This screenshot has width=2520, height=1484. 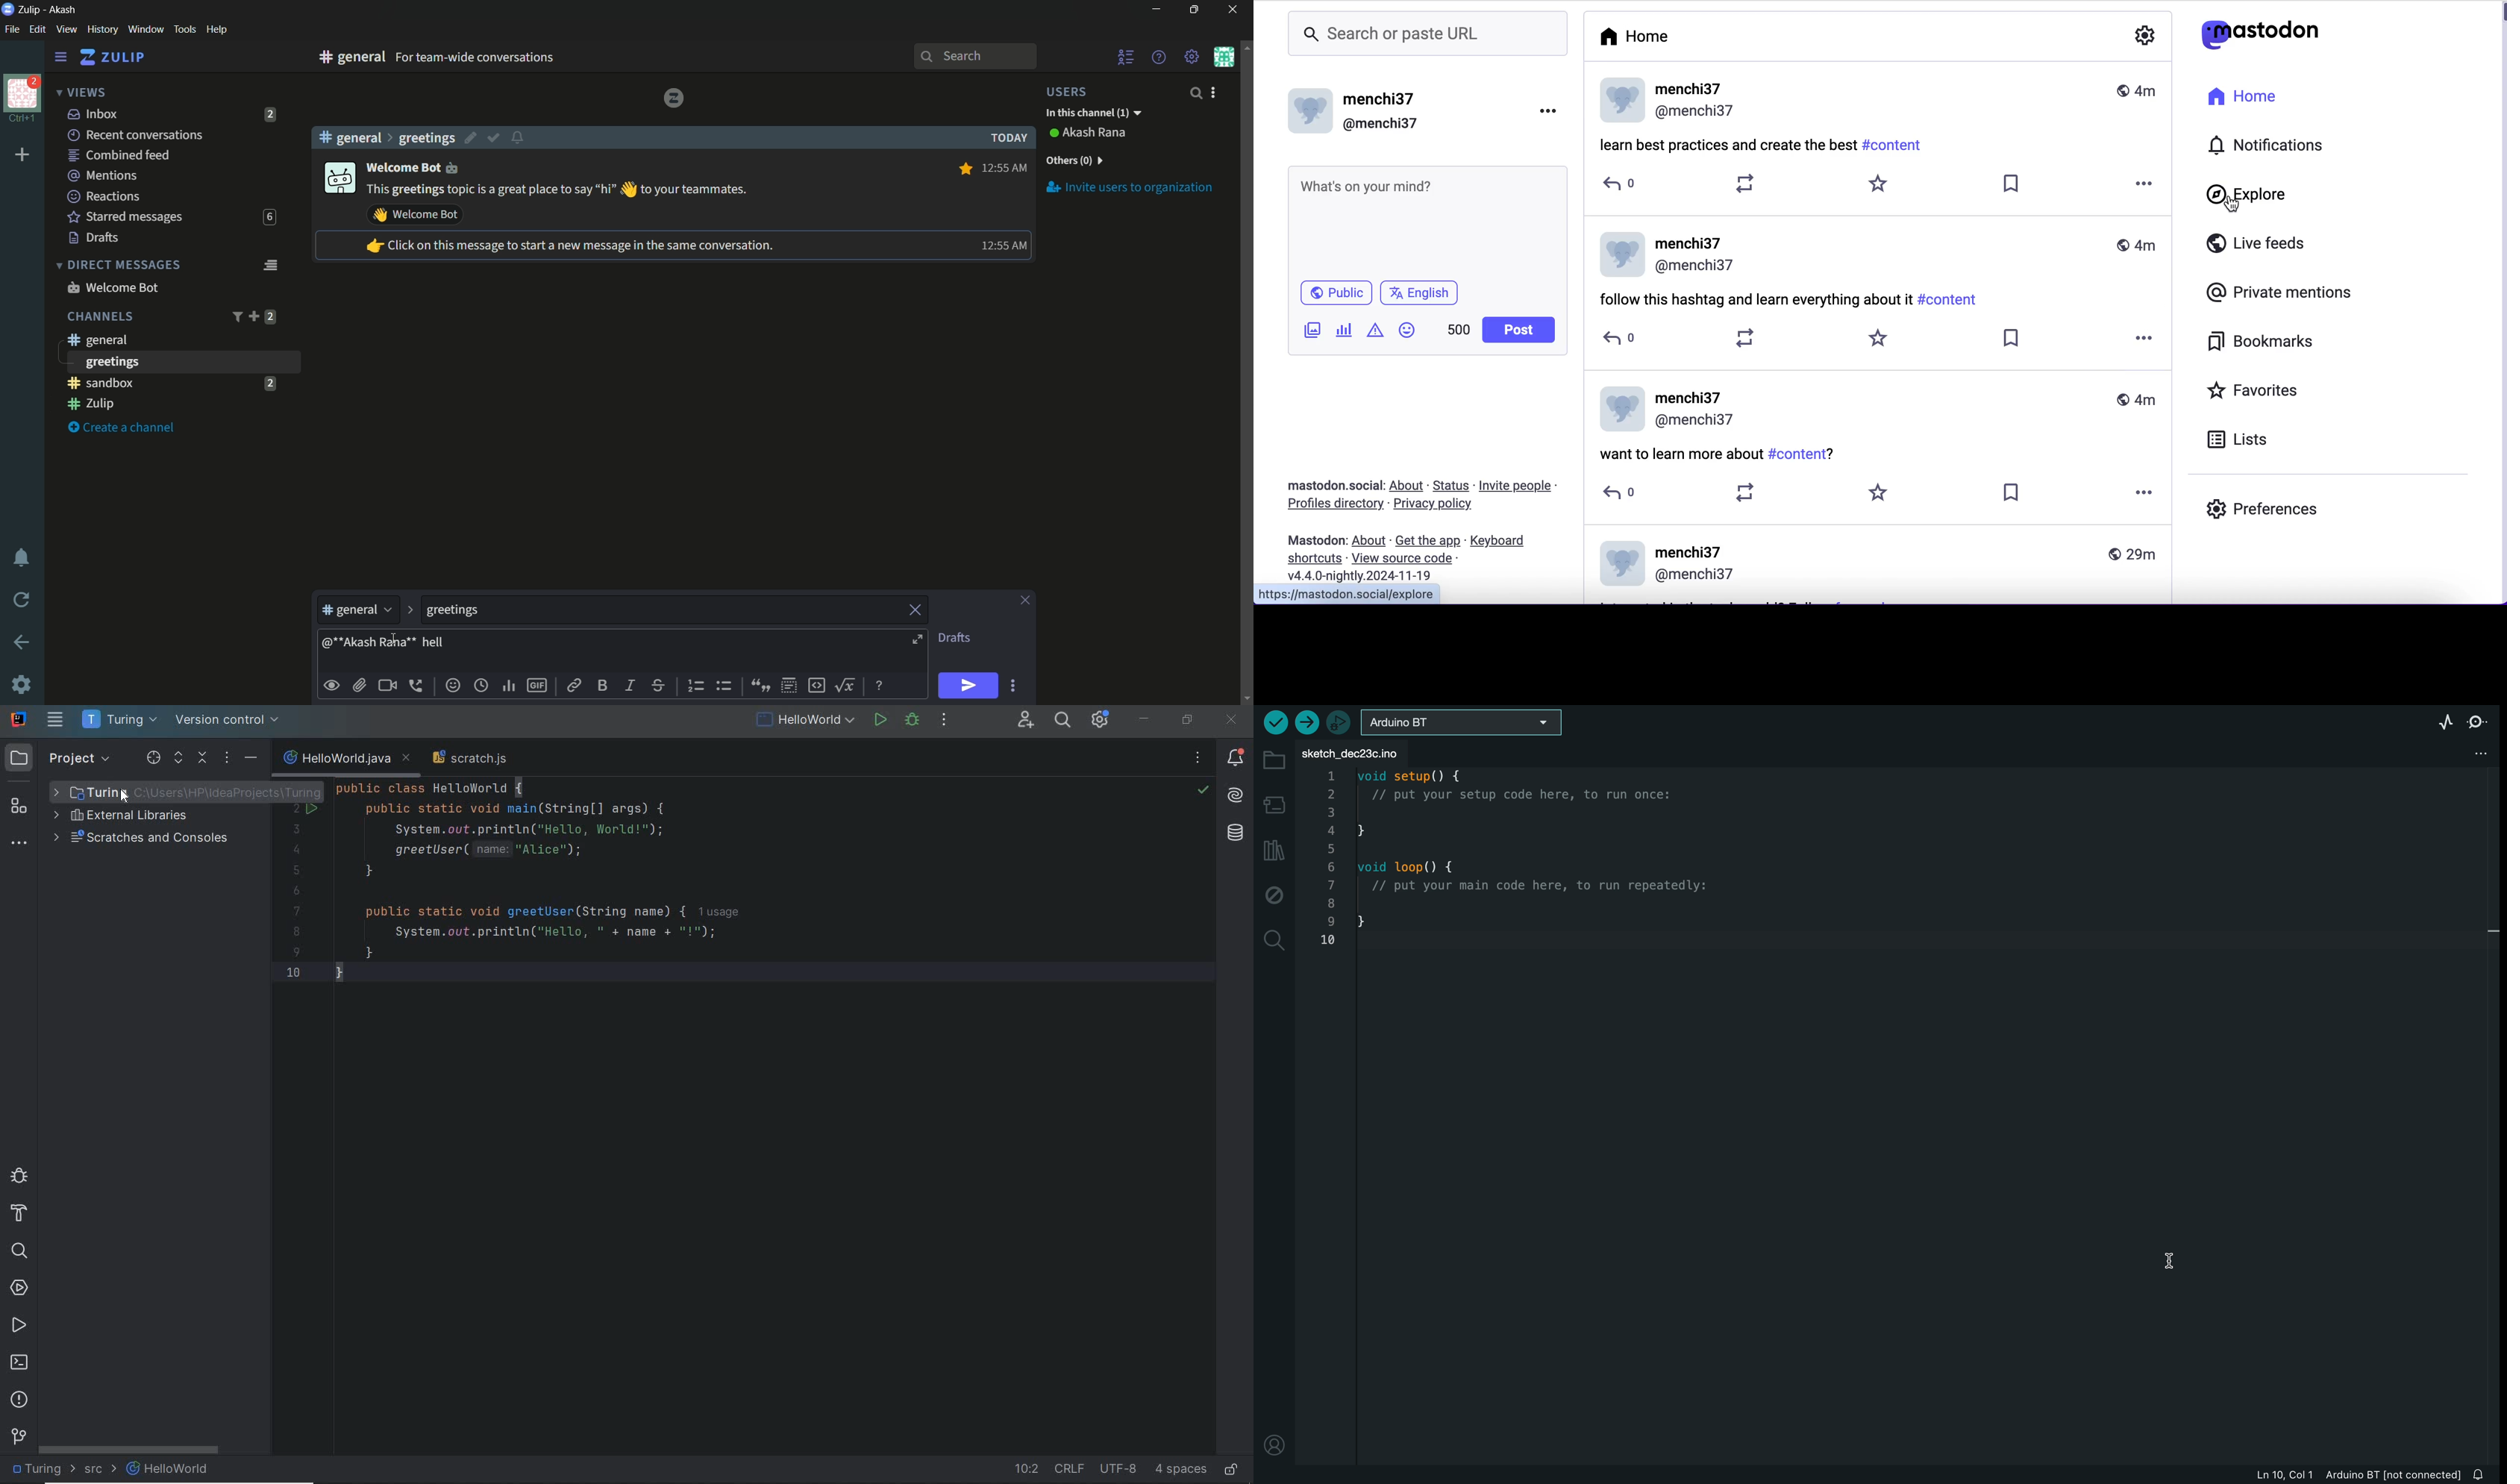 What do you see at coordinates (270, 317) in the screenshot?
I see `2 unread messages` at bounding box center [270, 317].